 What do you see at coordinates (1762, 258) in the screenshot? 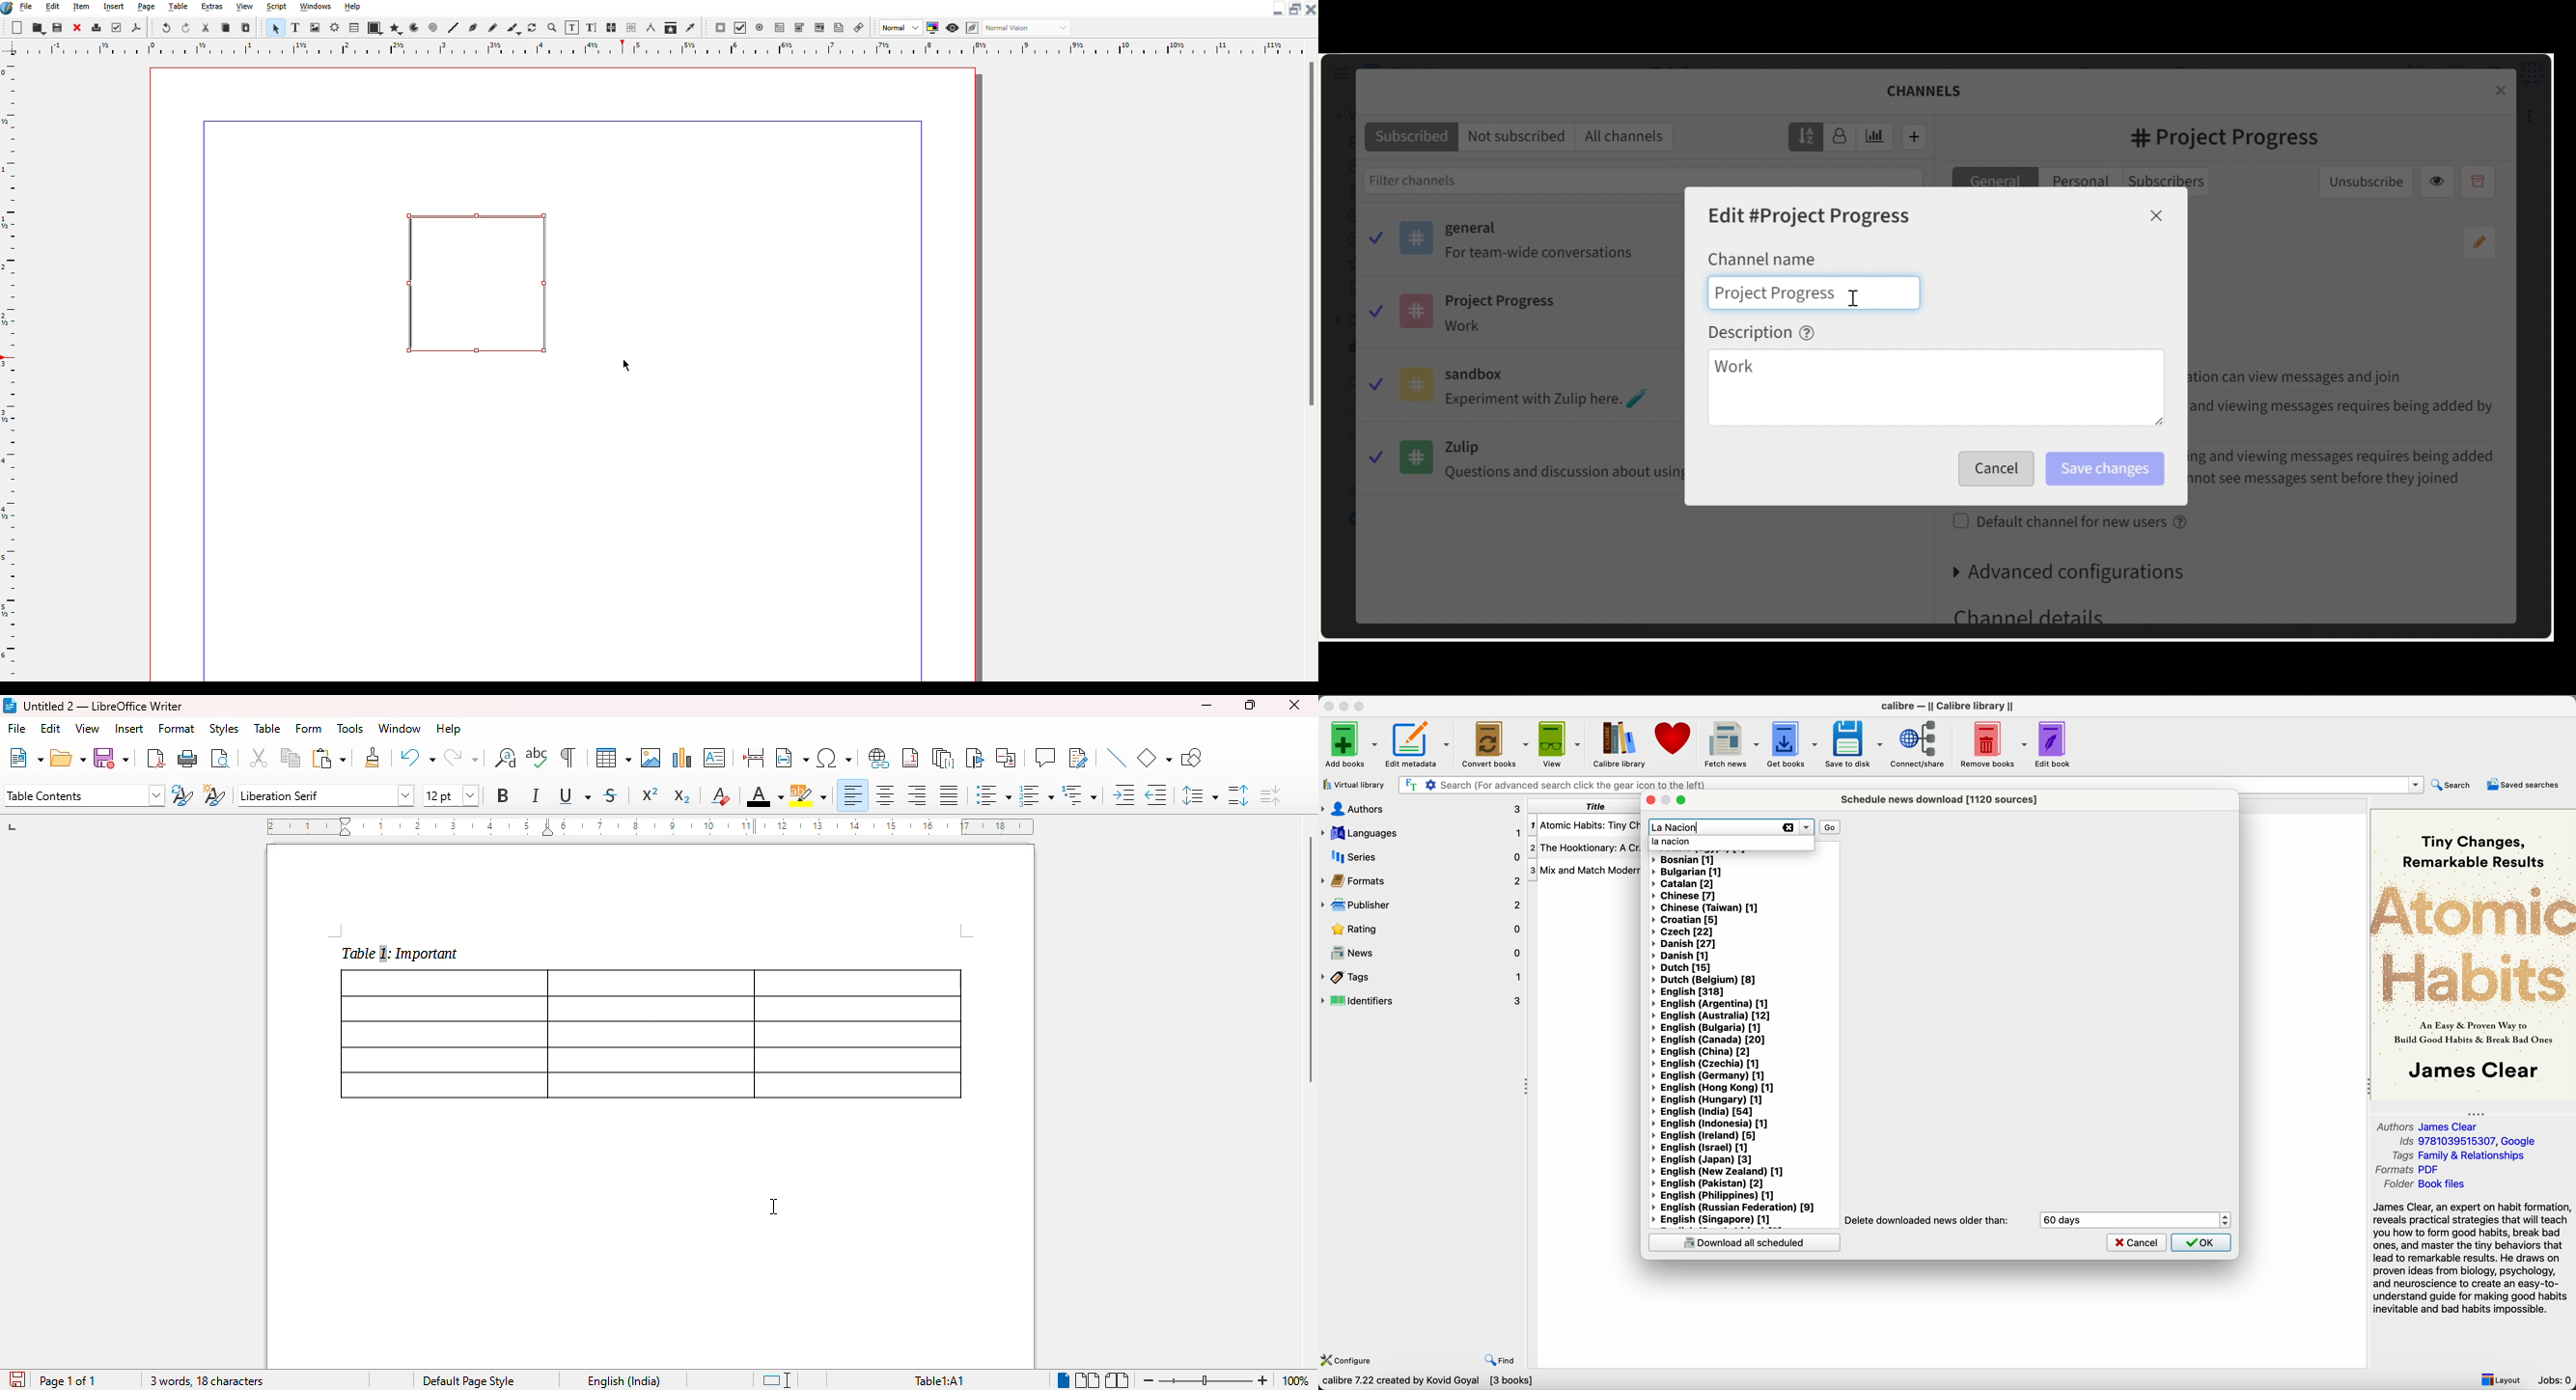
I see `Channel Name` at bounding box center [1762, 258].